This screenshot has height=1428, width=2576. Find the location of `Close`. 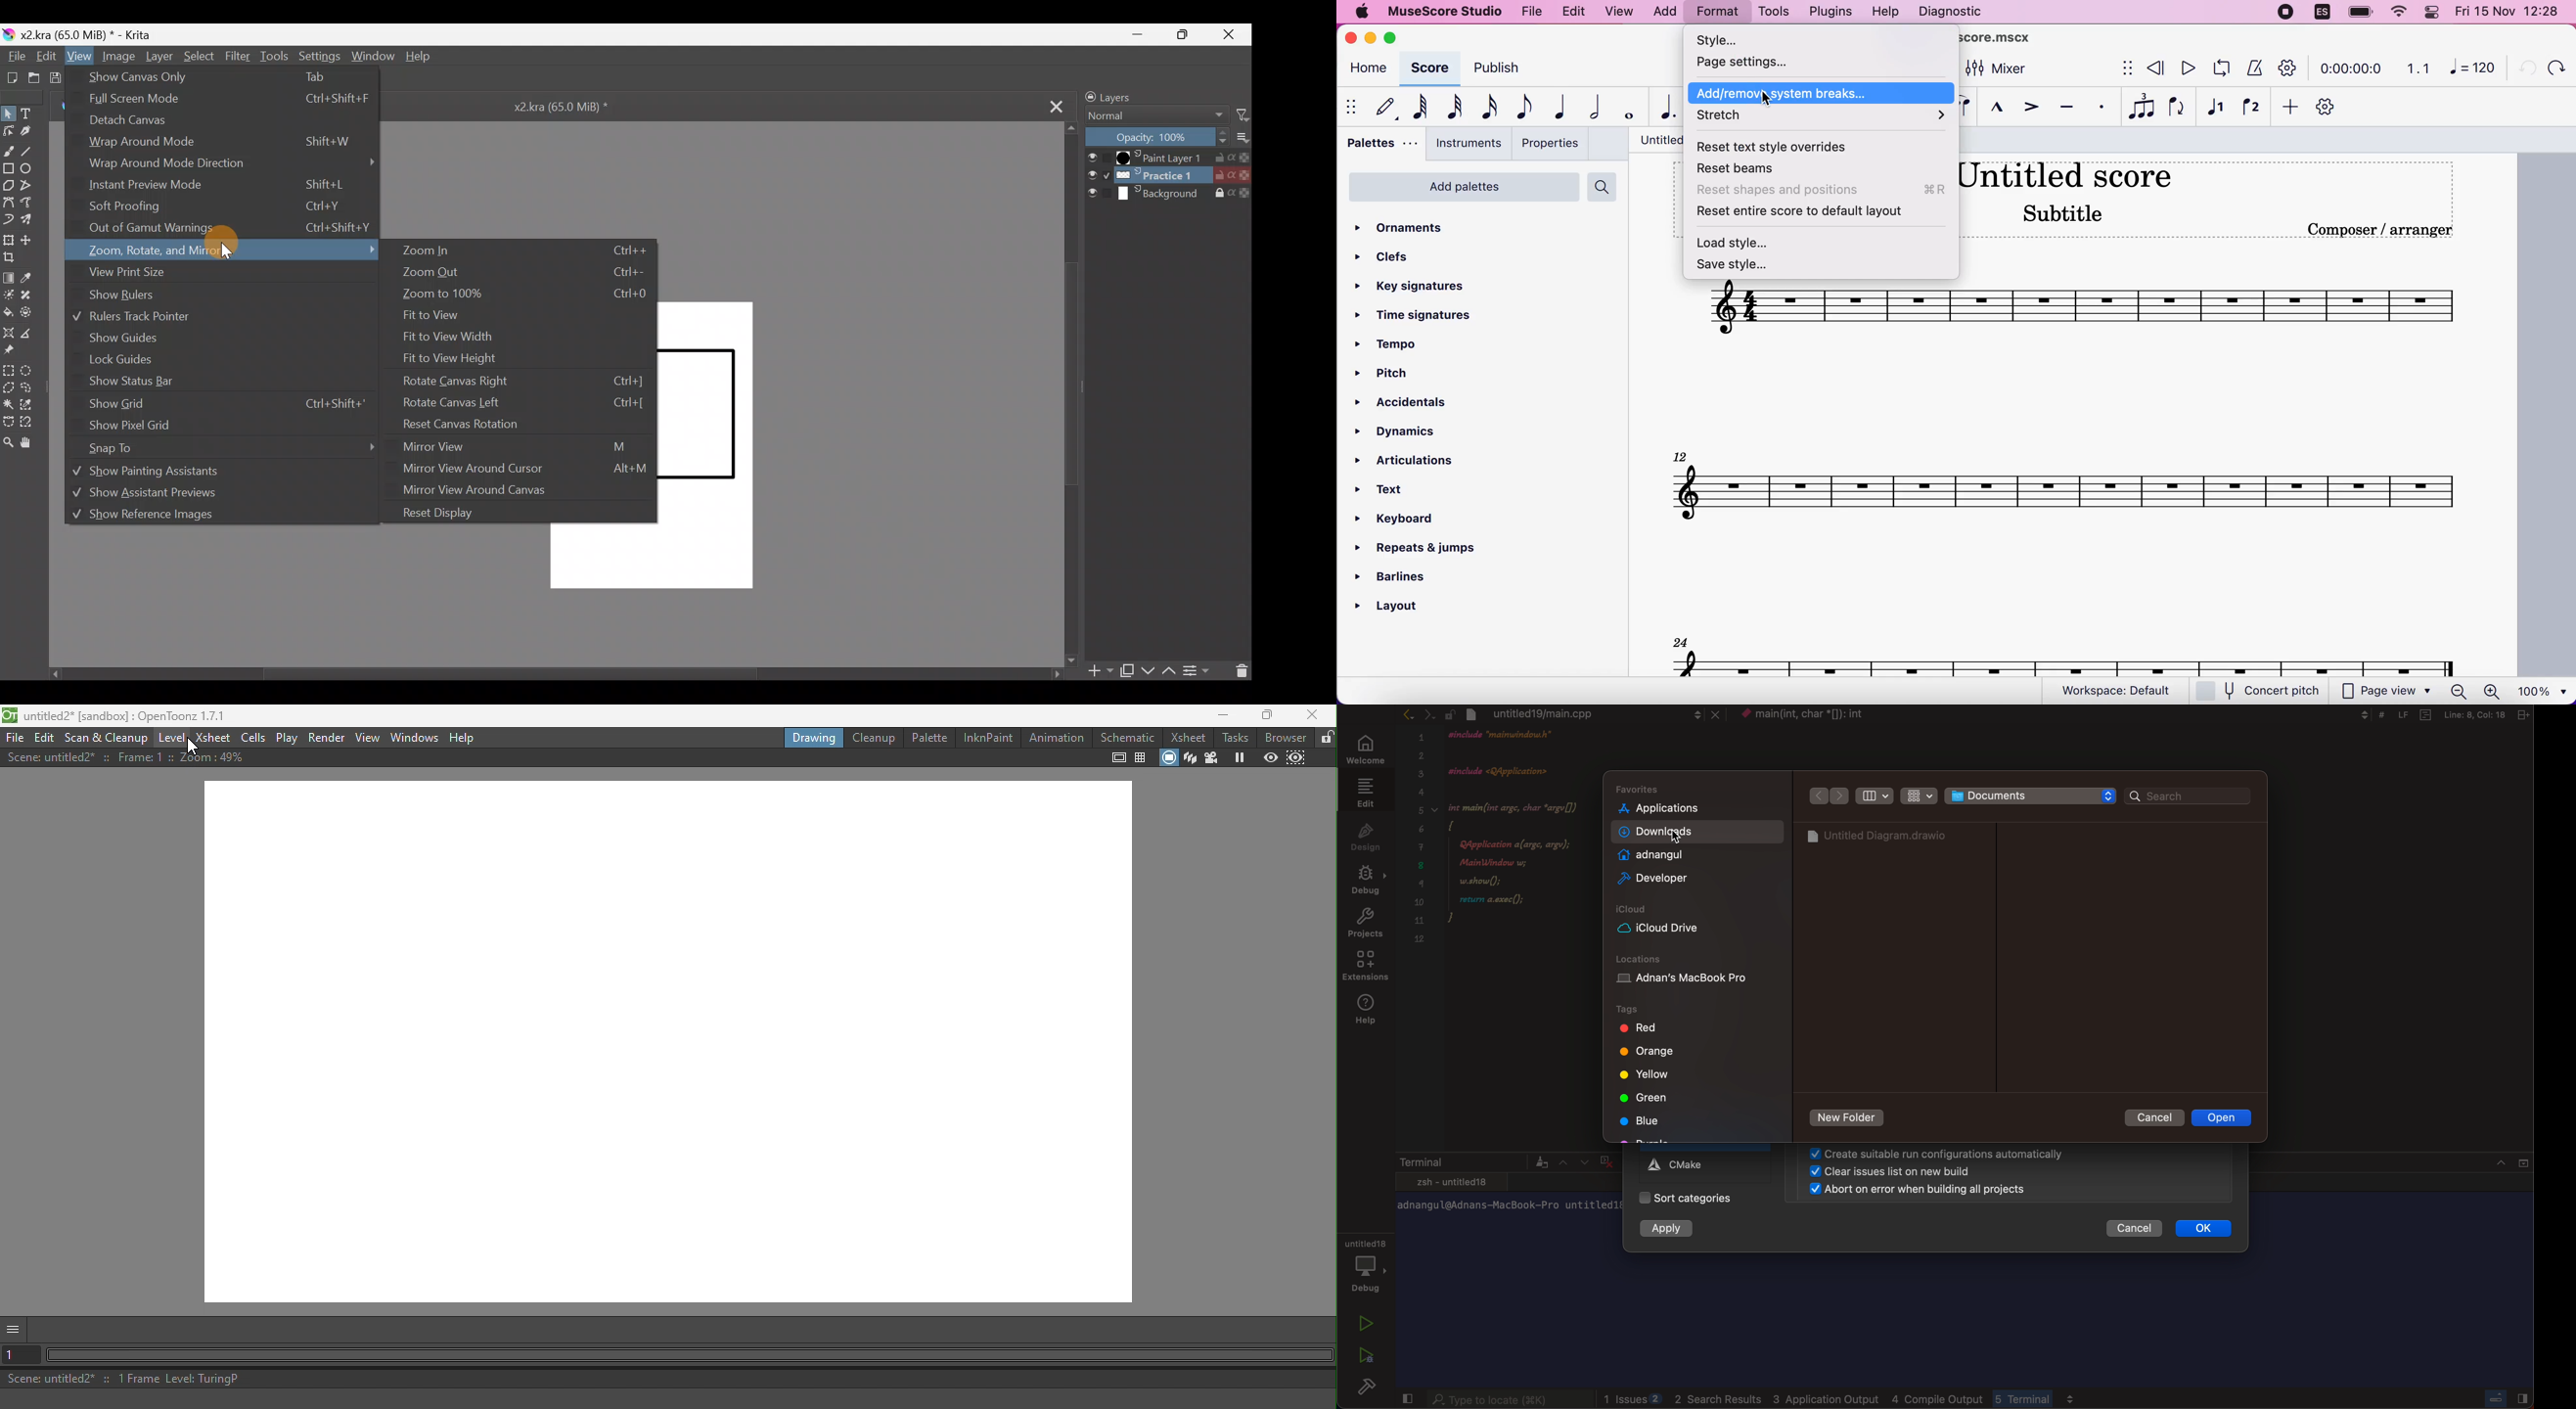

Close is located at coordinates (1311, 714).